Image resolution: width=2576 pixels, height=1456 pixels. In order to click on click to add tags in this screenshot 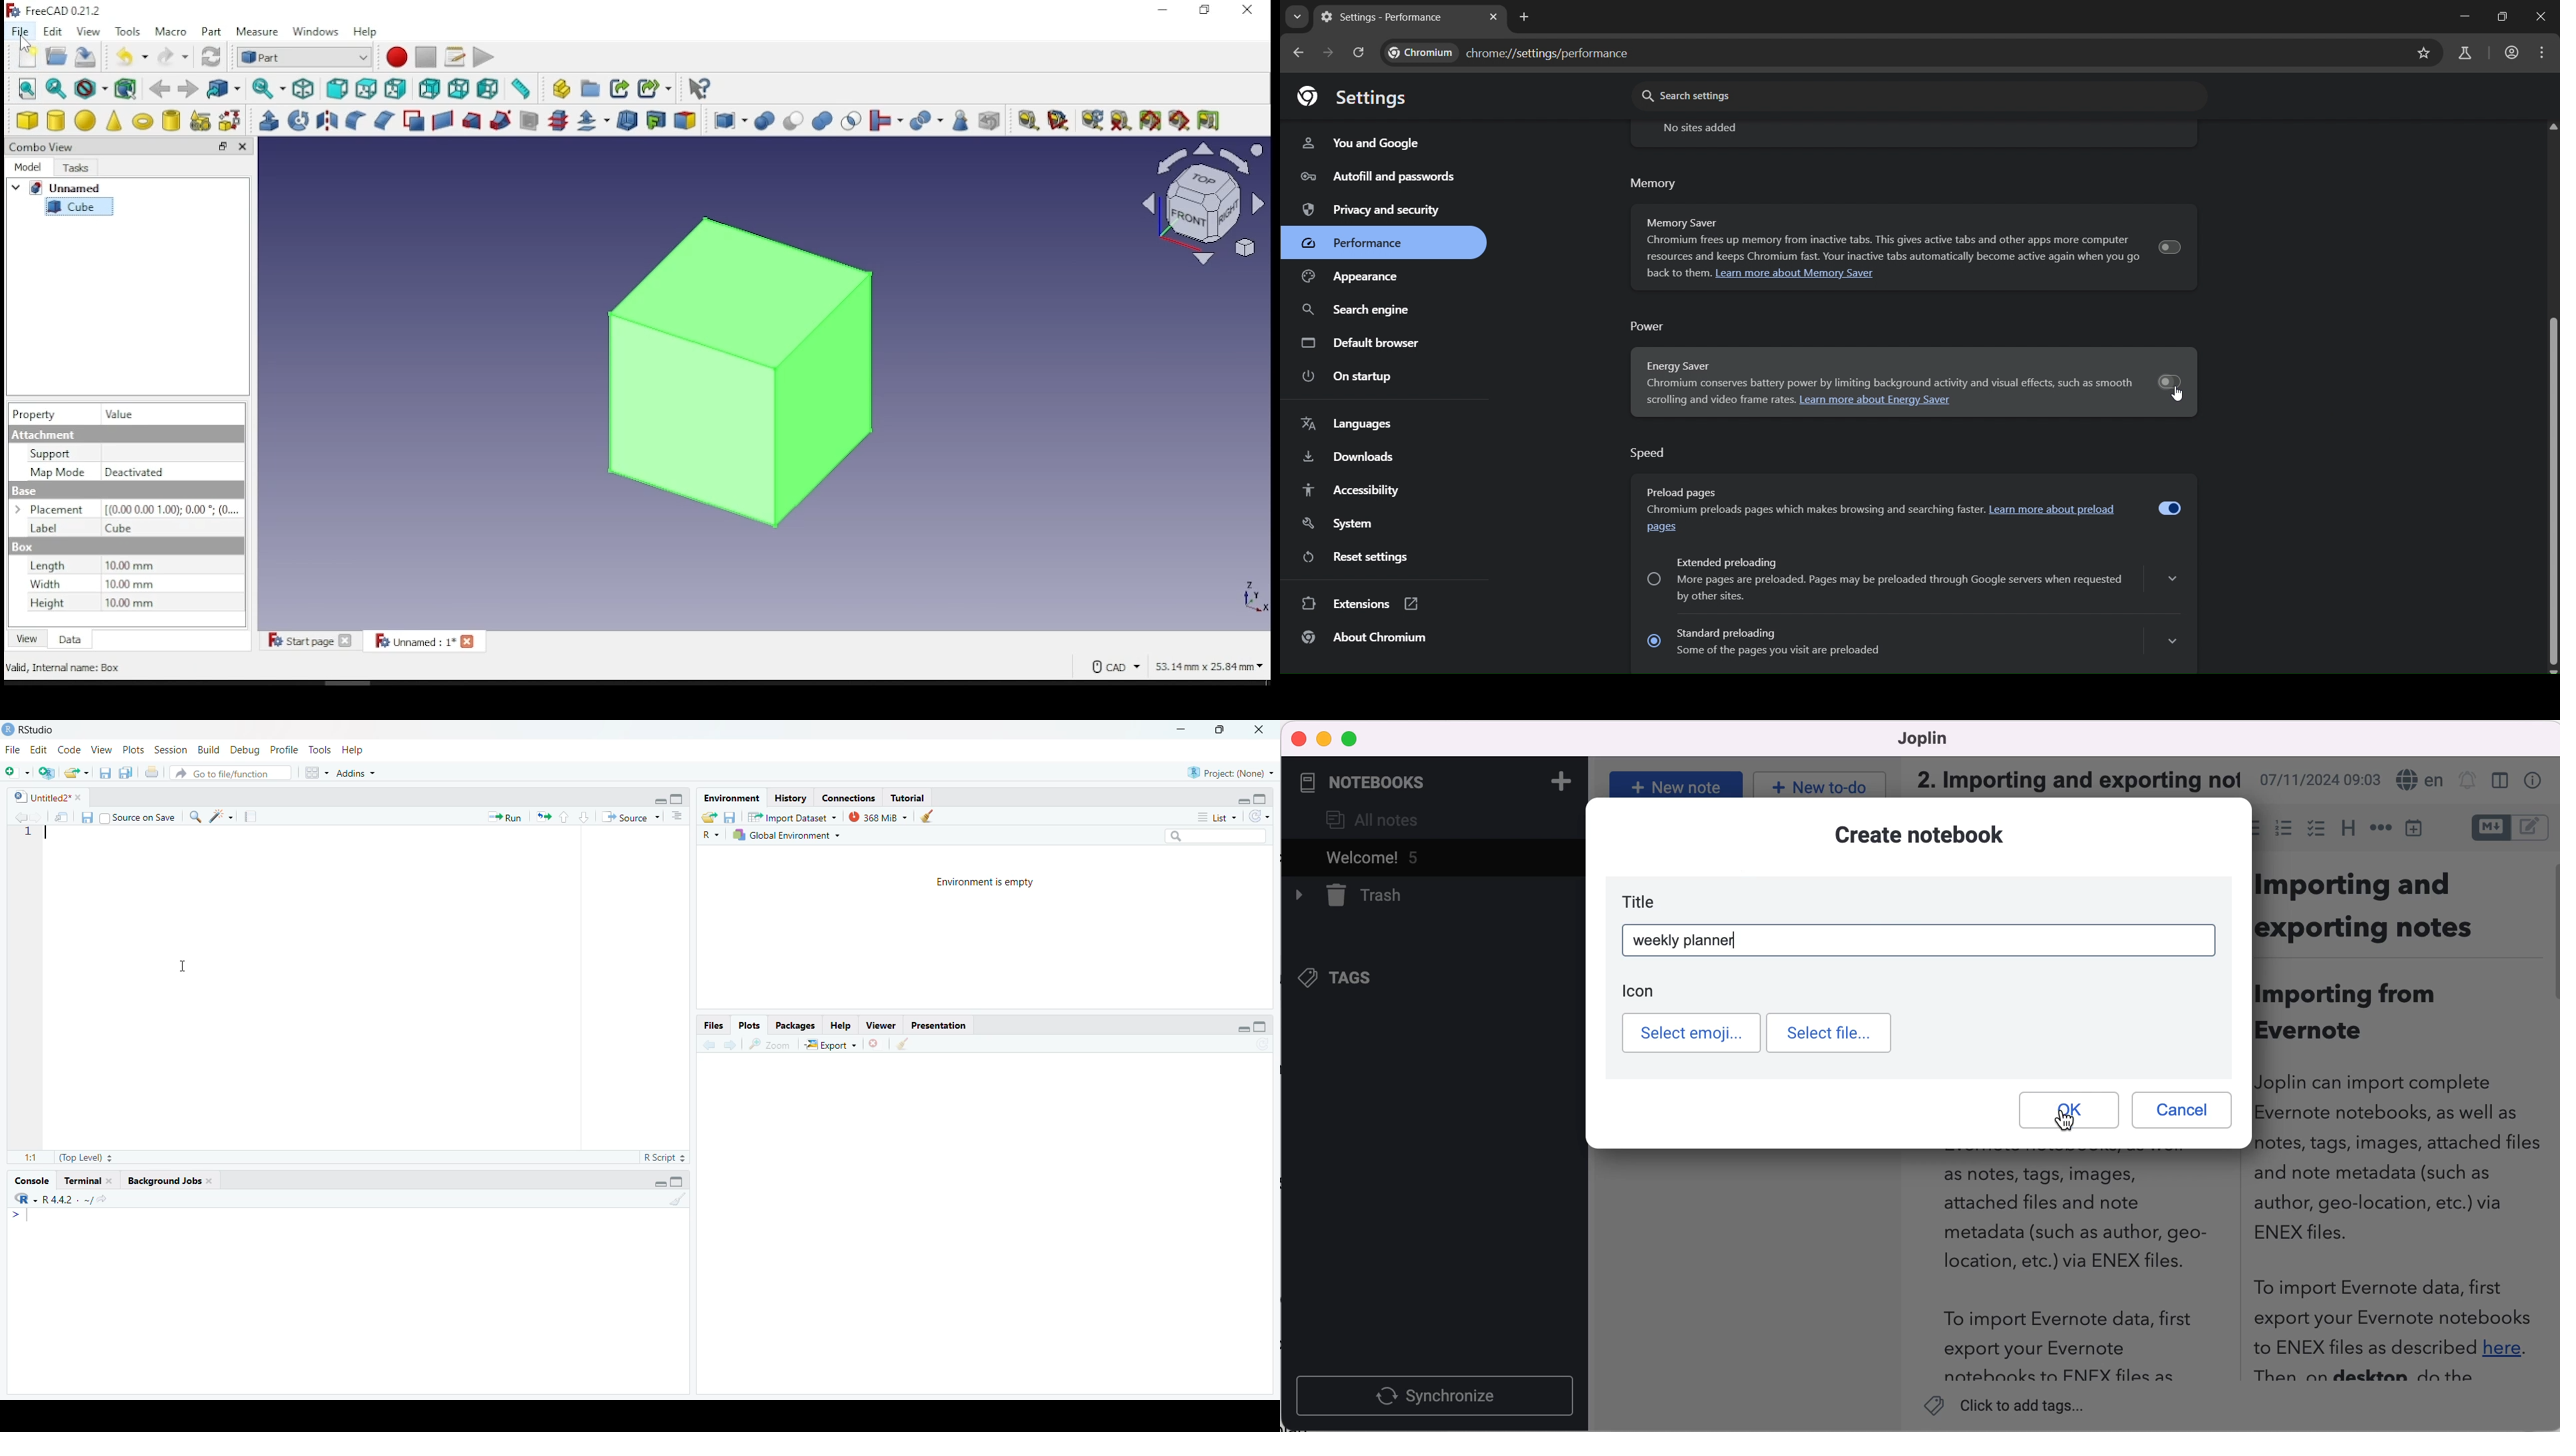, I will do `click(2013, 1409)`.